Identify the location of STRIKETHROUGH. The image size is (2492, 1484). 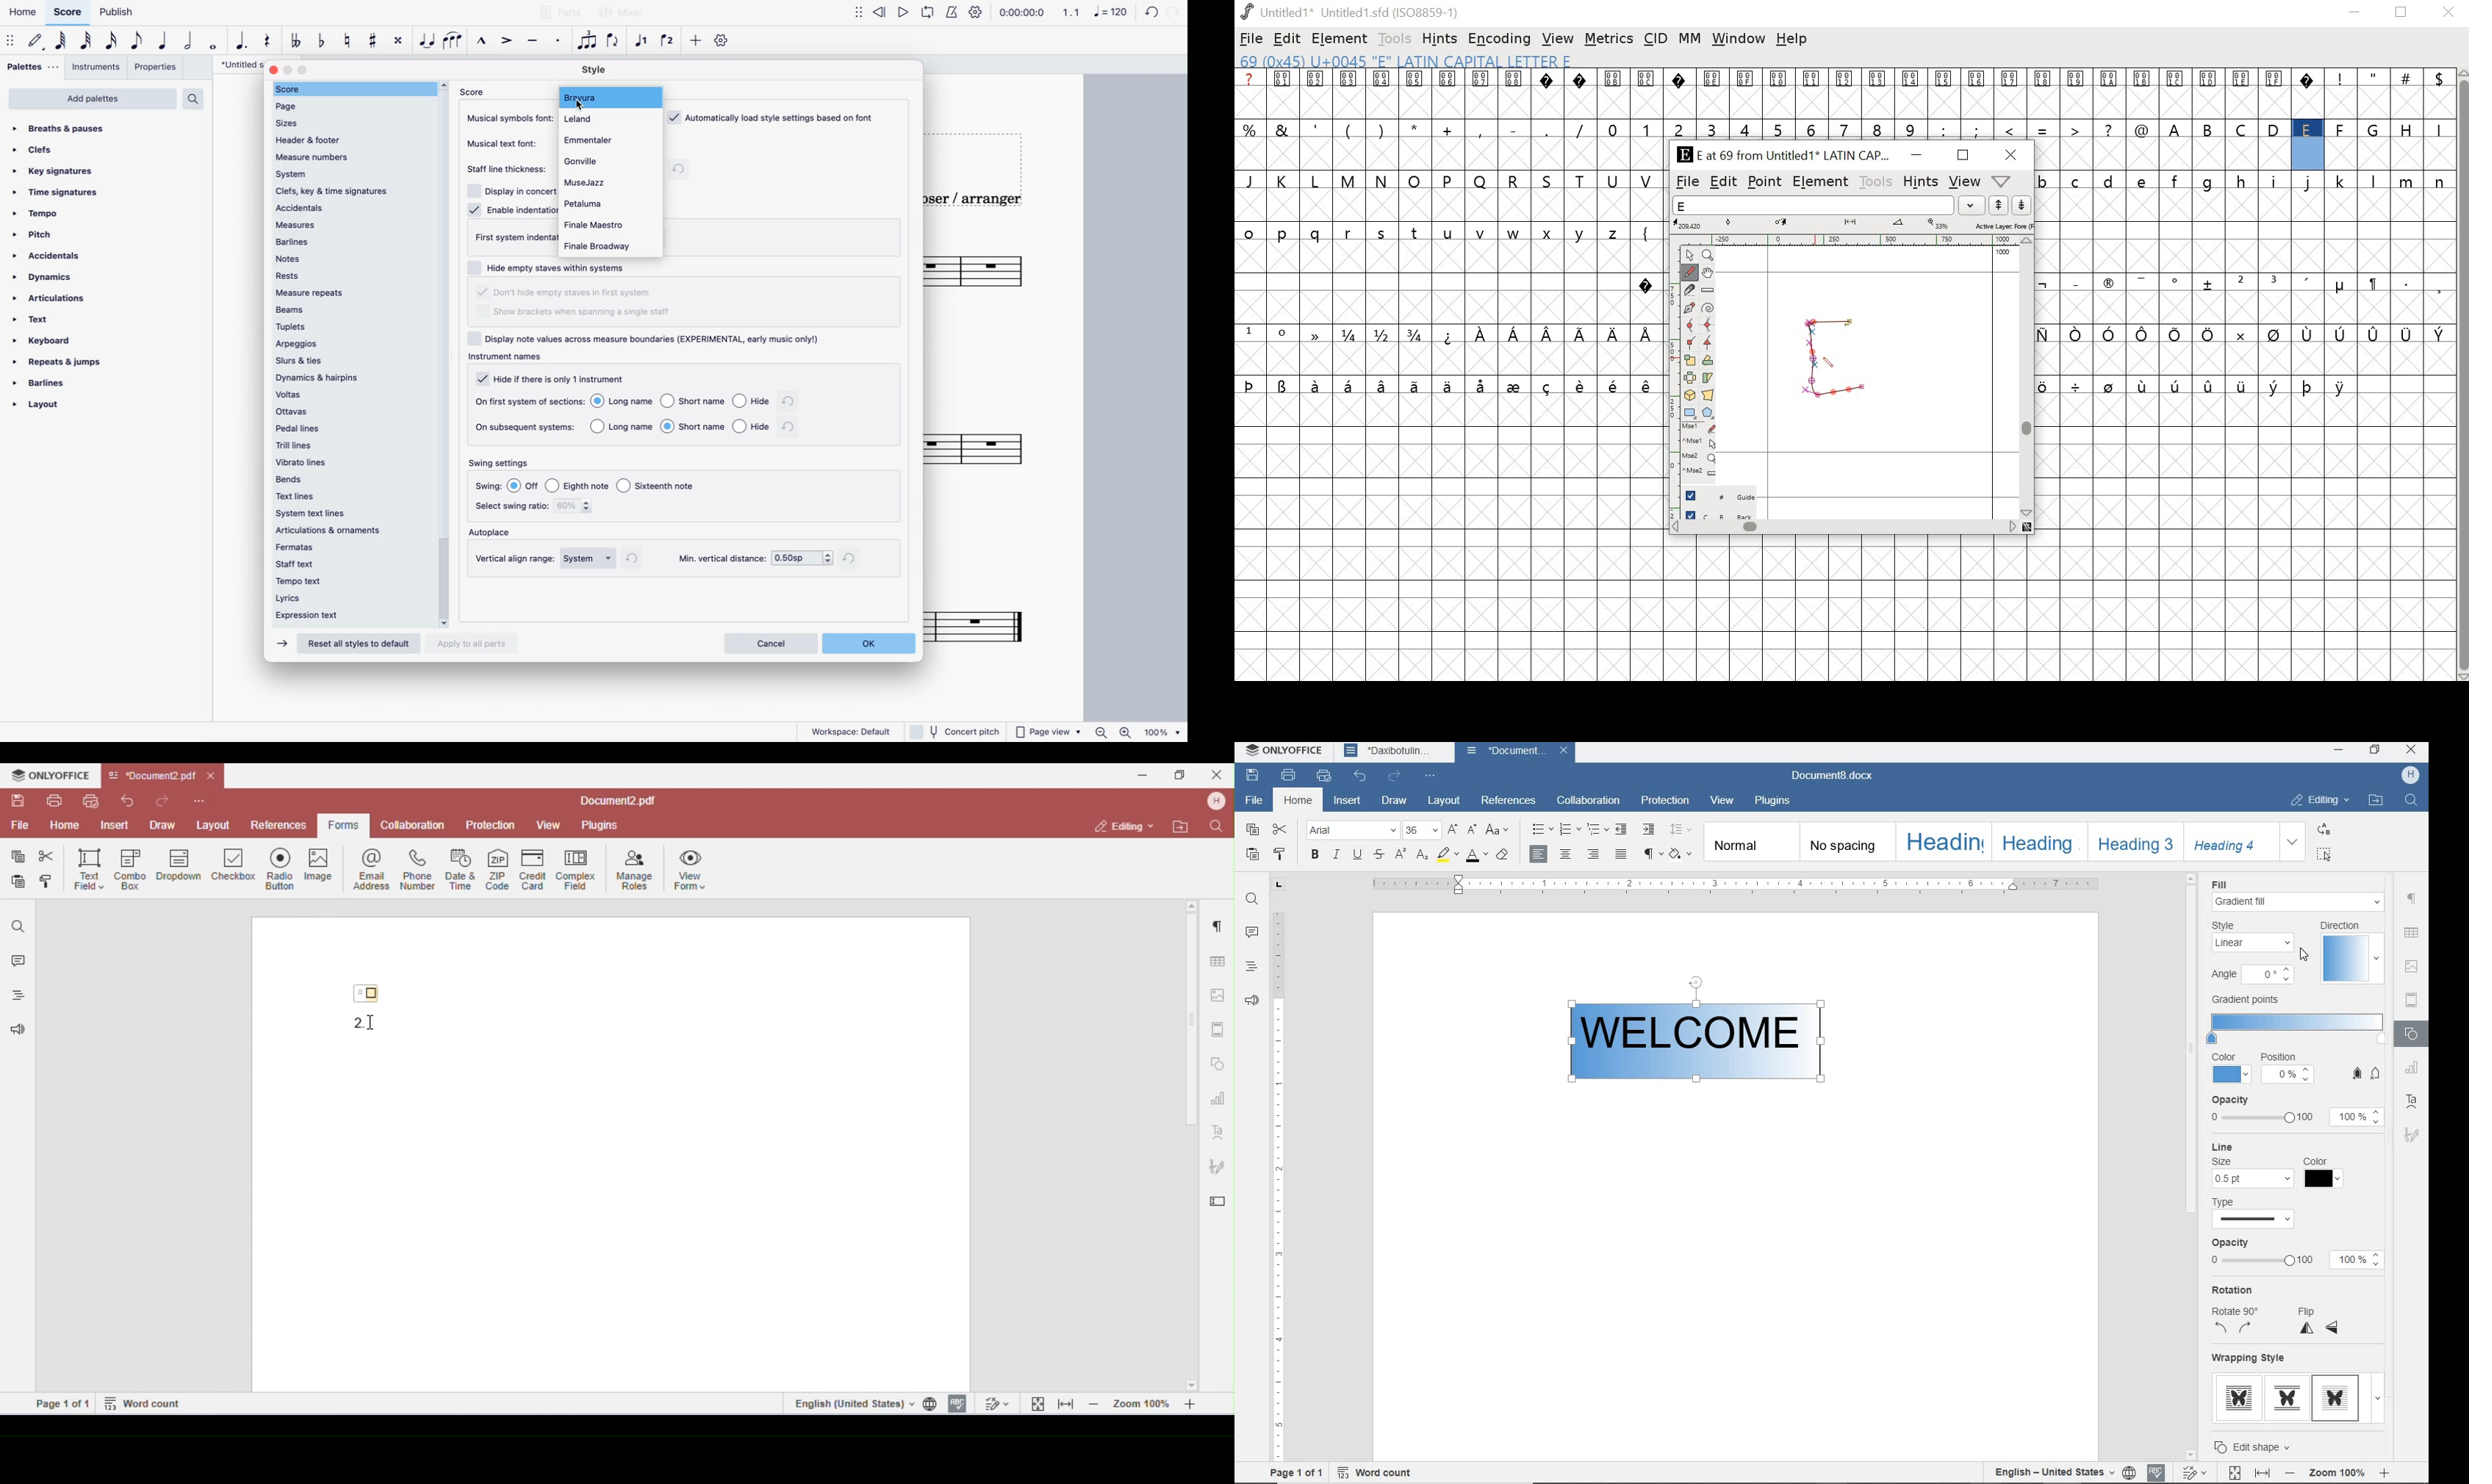
(1380, 854).